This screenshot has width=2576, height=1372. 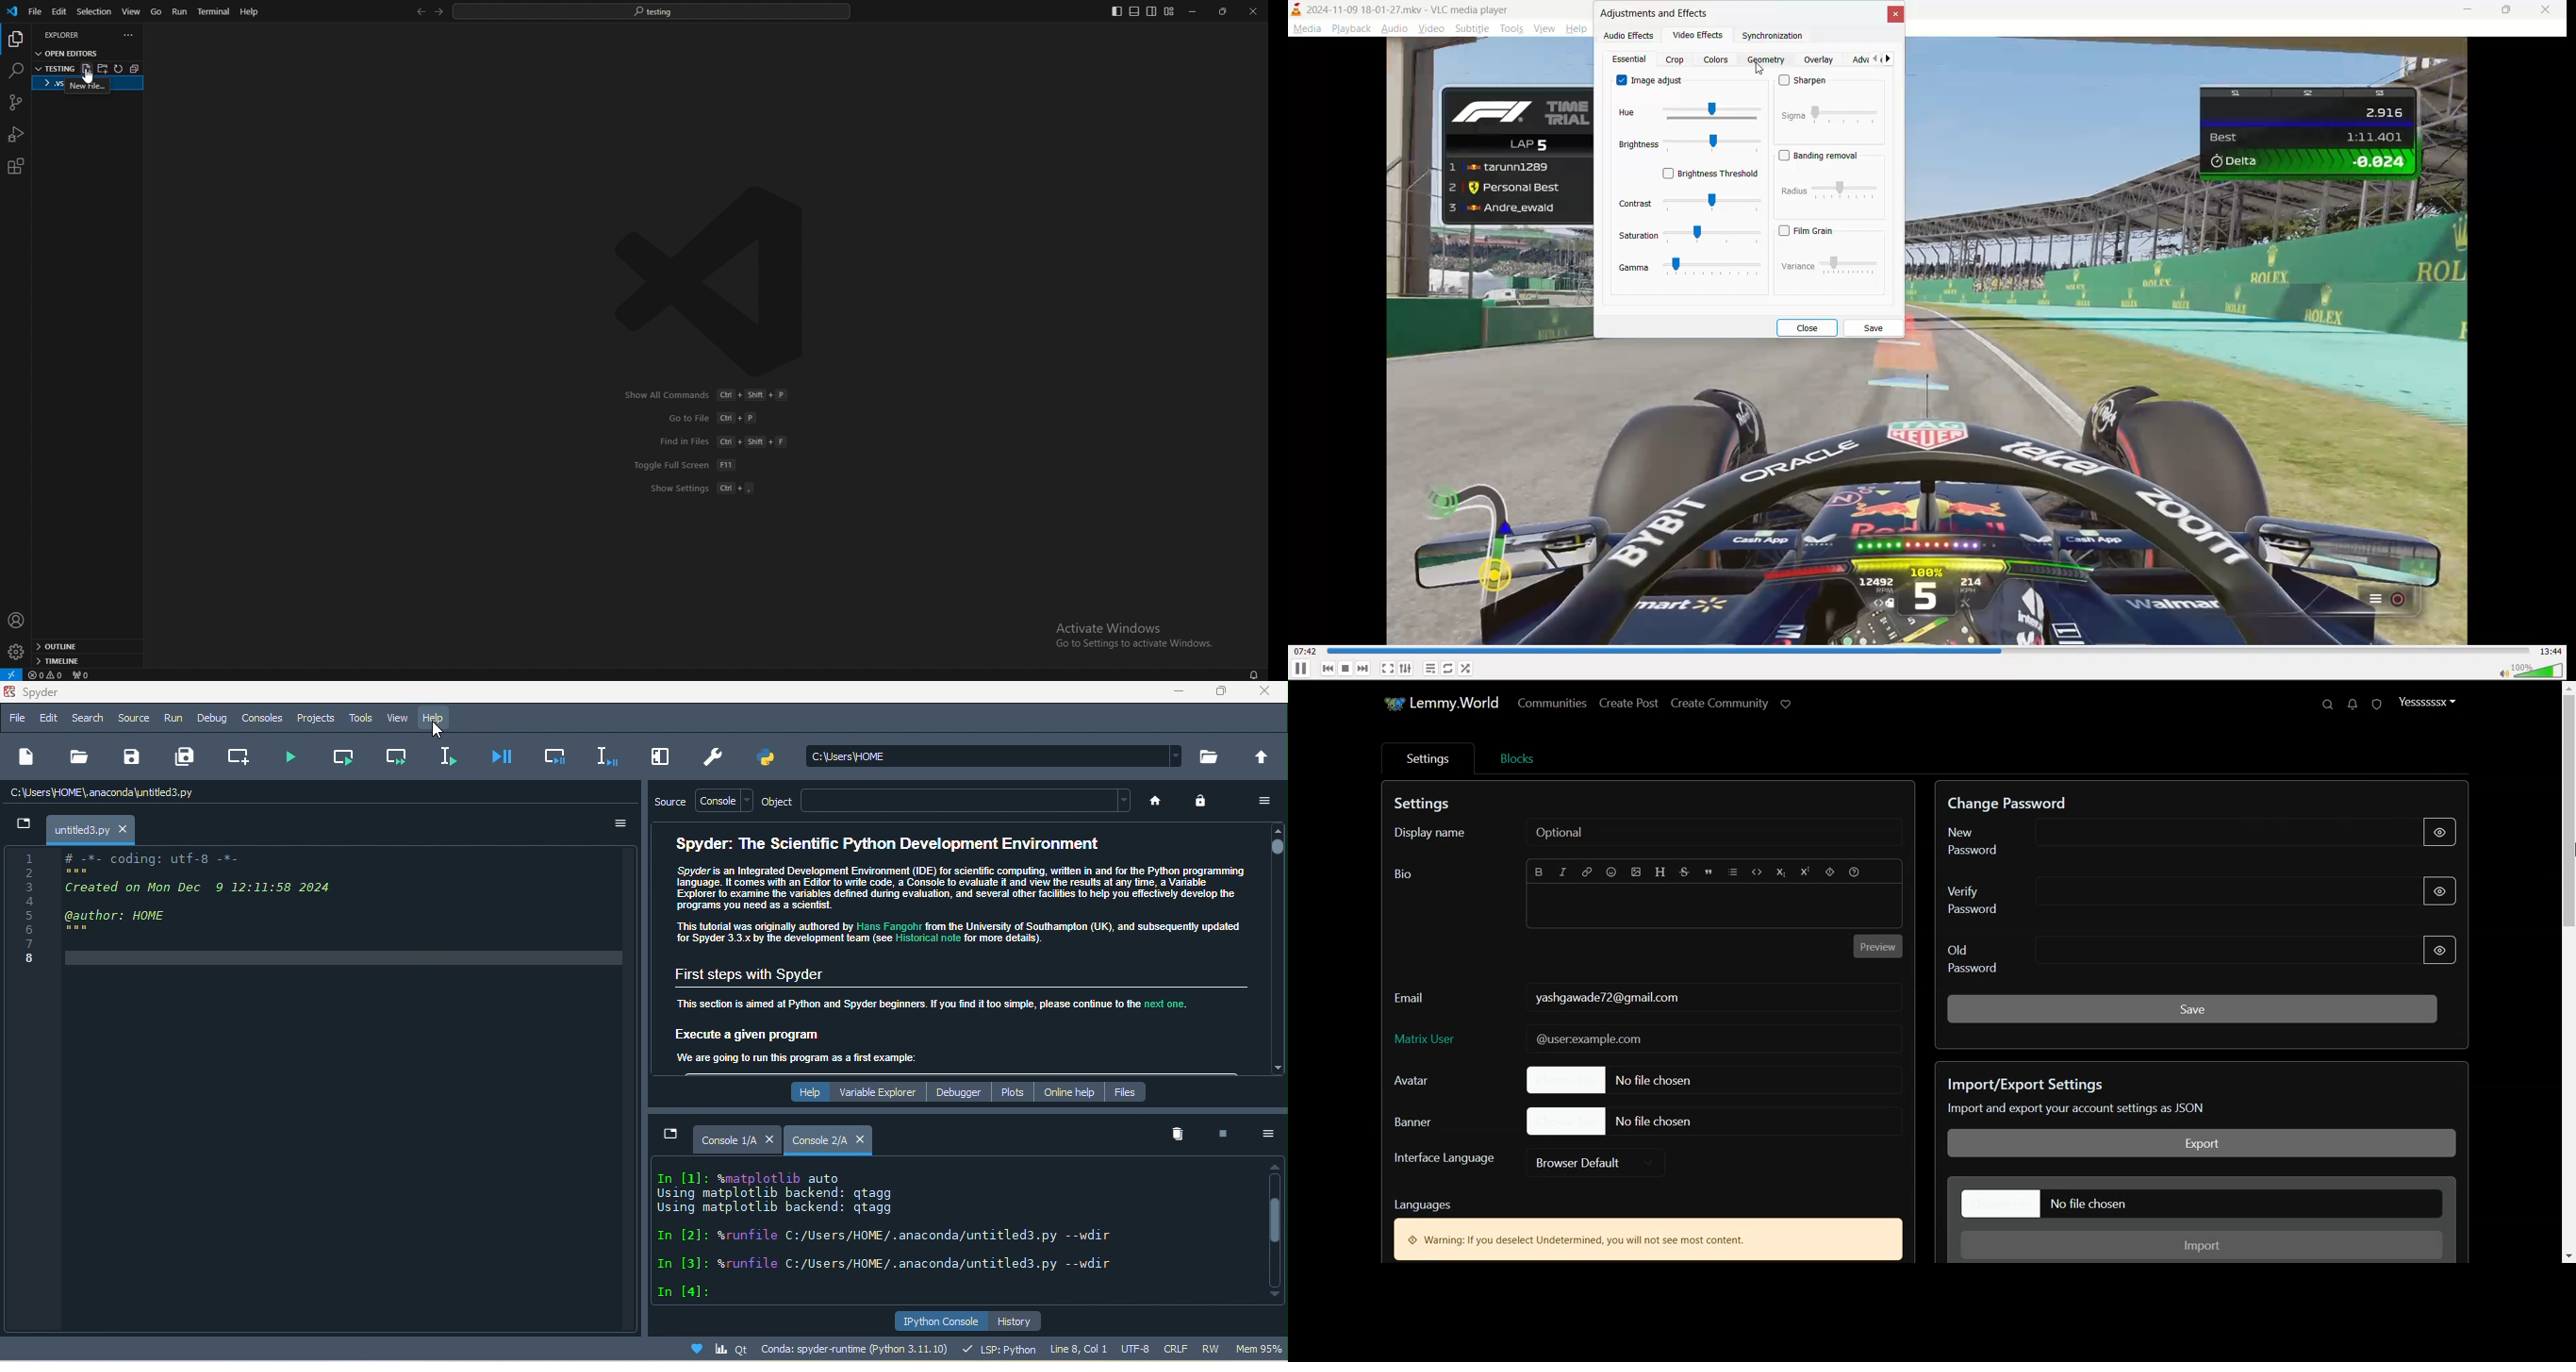 What do you see at coordinates (1067, 1089) in the screenshot?
I see `online help` at bounding box center [1067, 1089].